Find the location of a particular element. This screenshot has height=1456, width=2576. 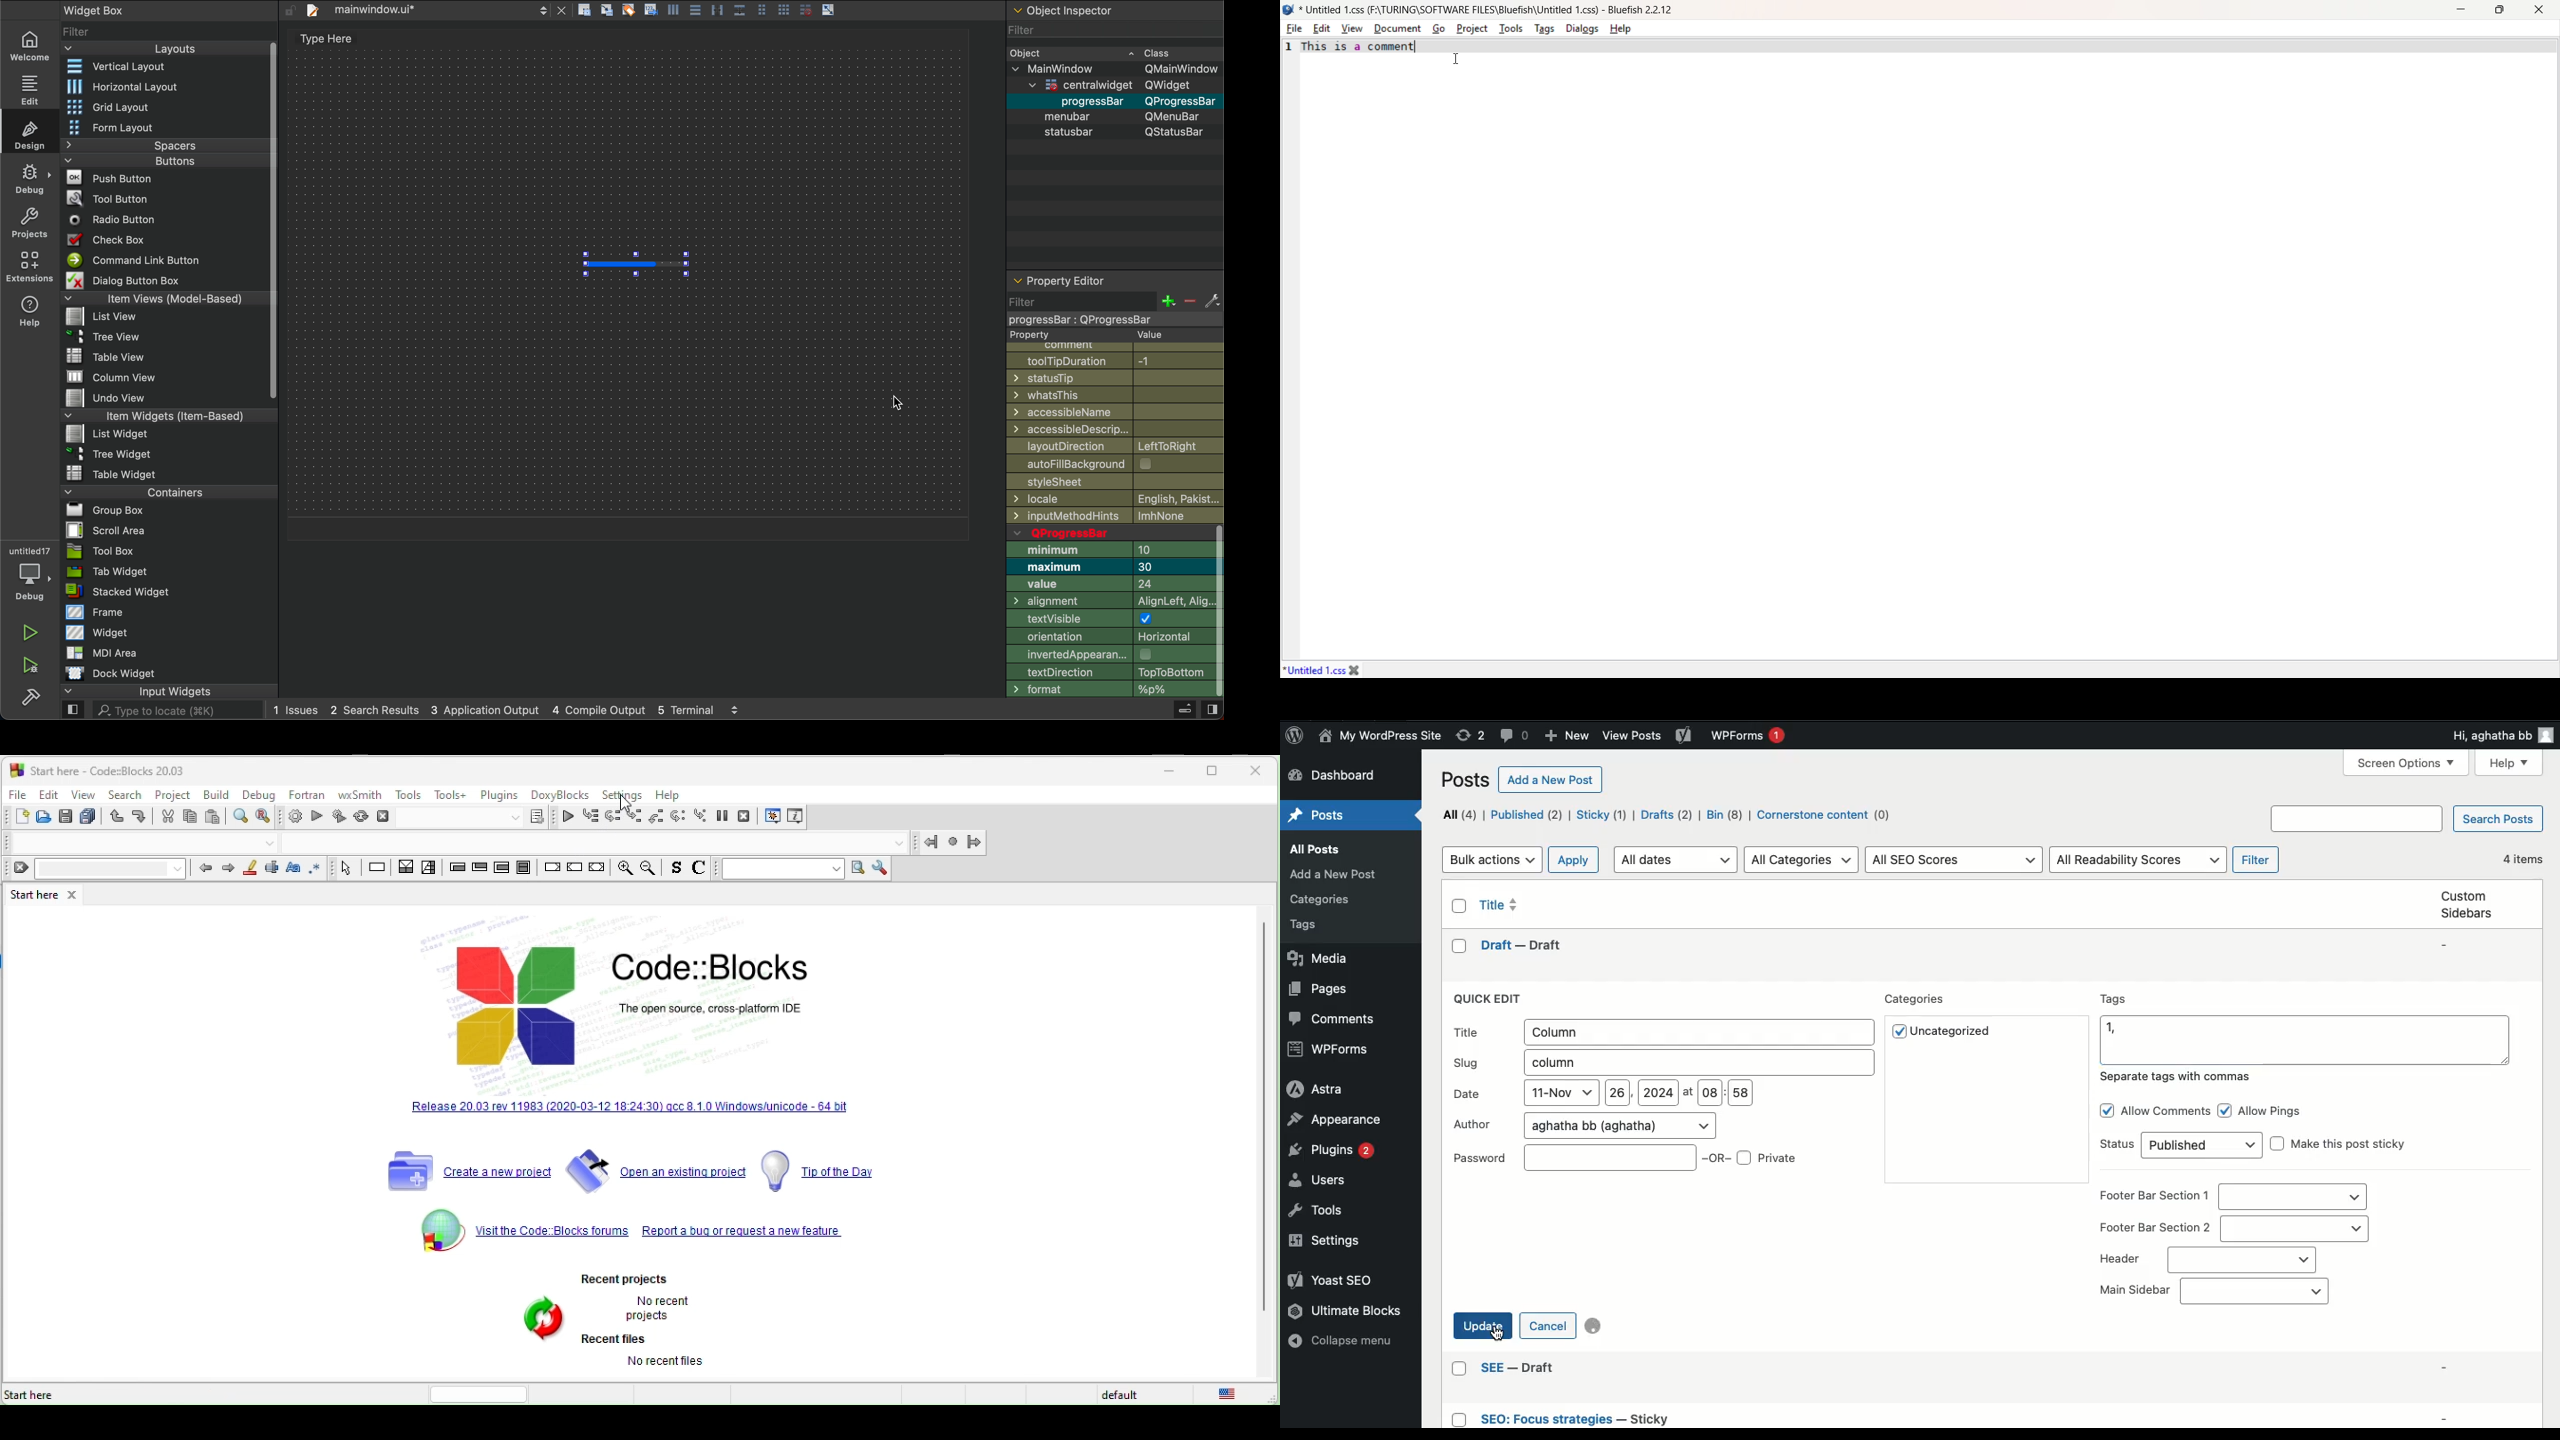

Filter is located at coordinates (2258, 859).